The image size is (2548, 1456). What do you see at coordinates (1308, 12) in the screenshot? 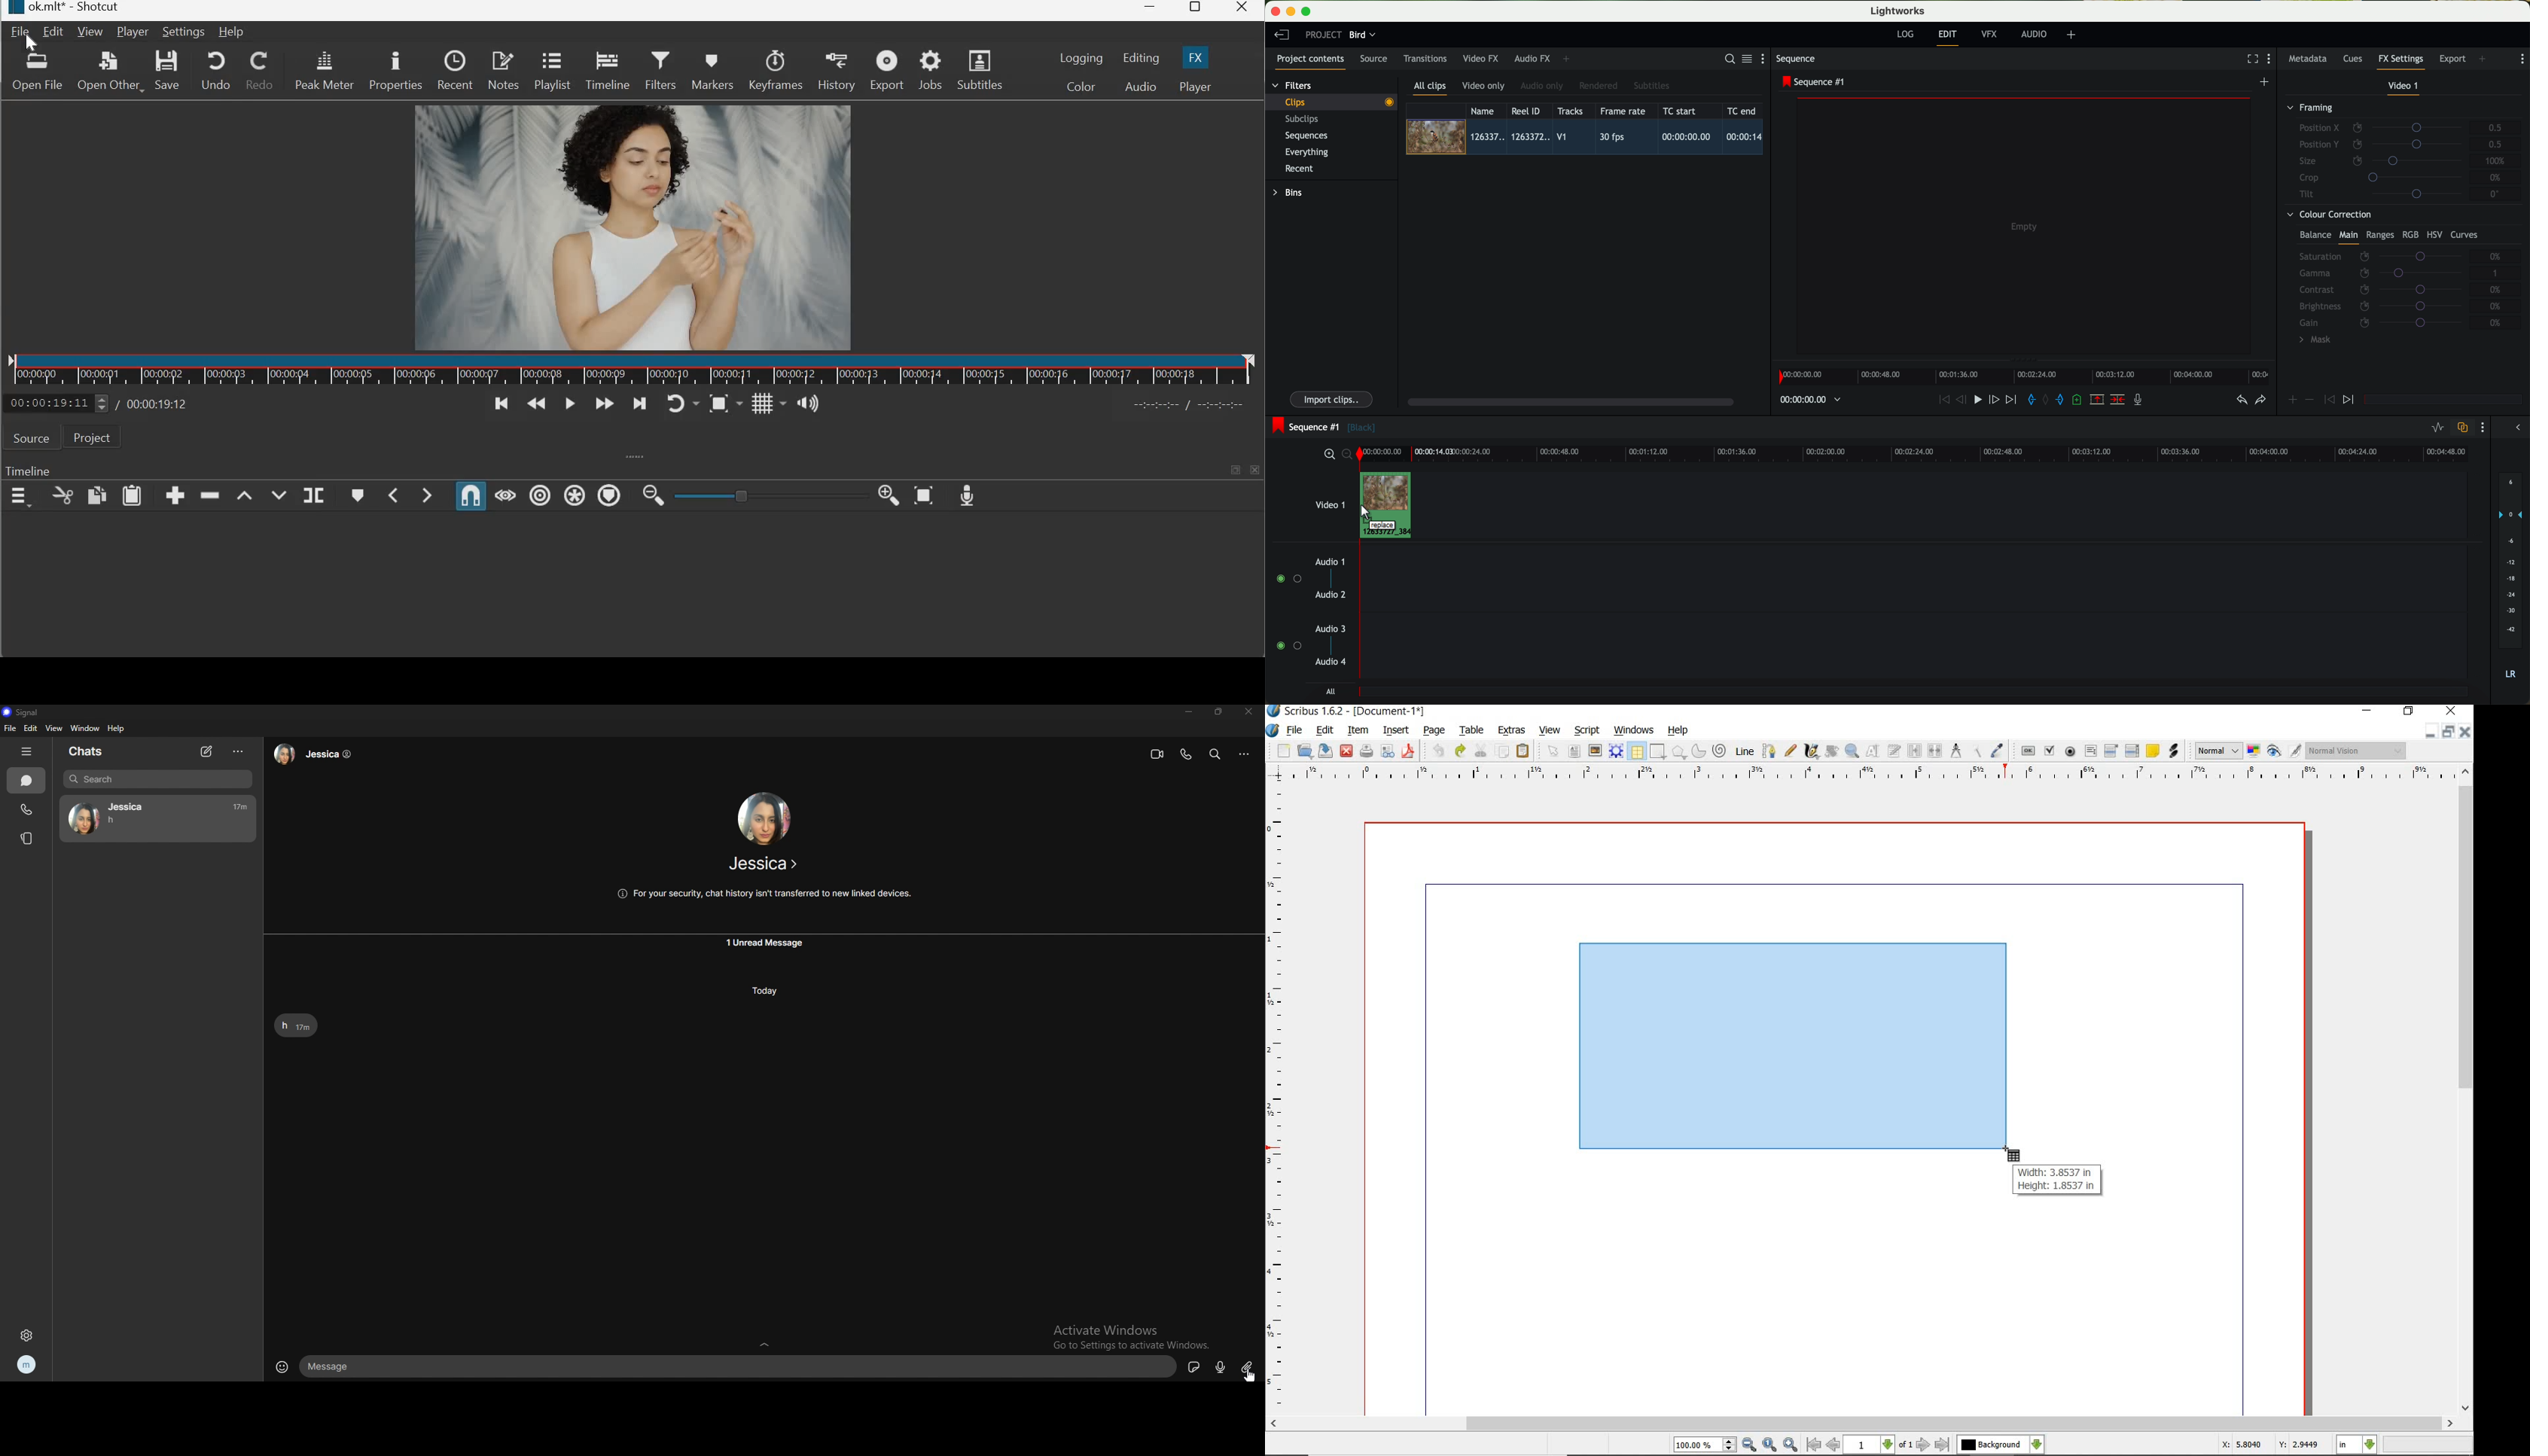
I see `maximize program` at bounding box center [1308, 12].